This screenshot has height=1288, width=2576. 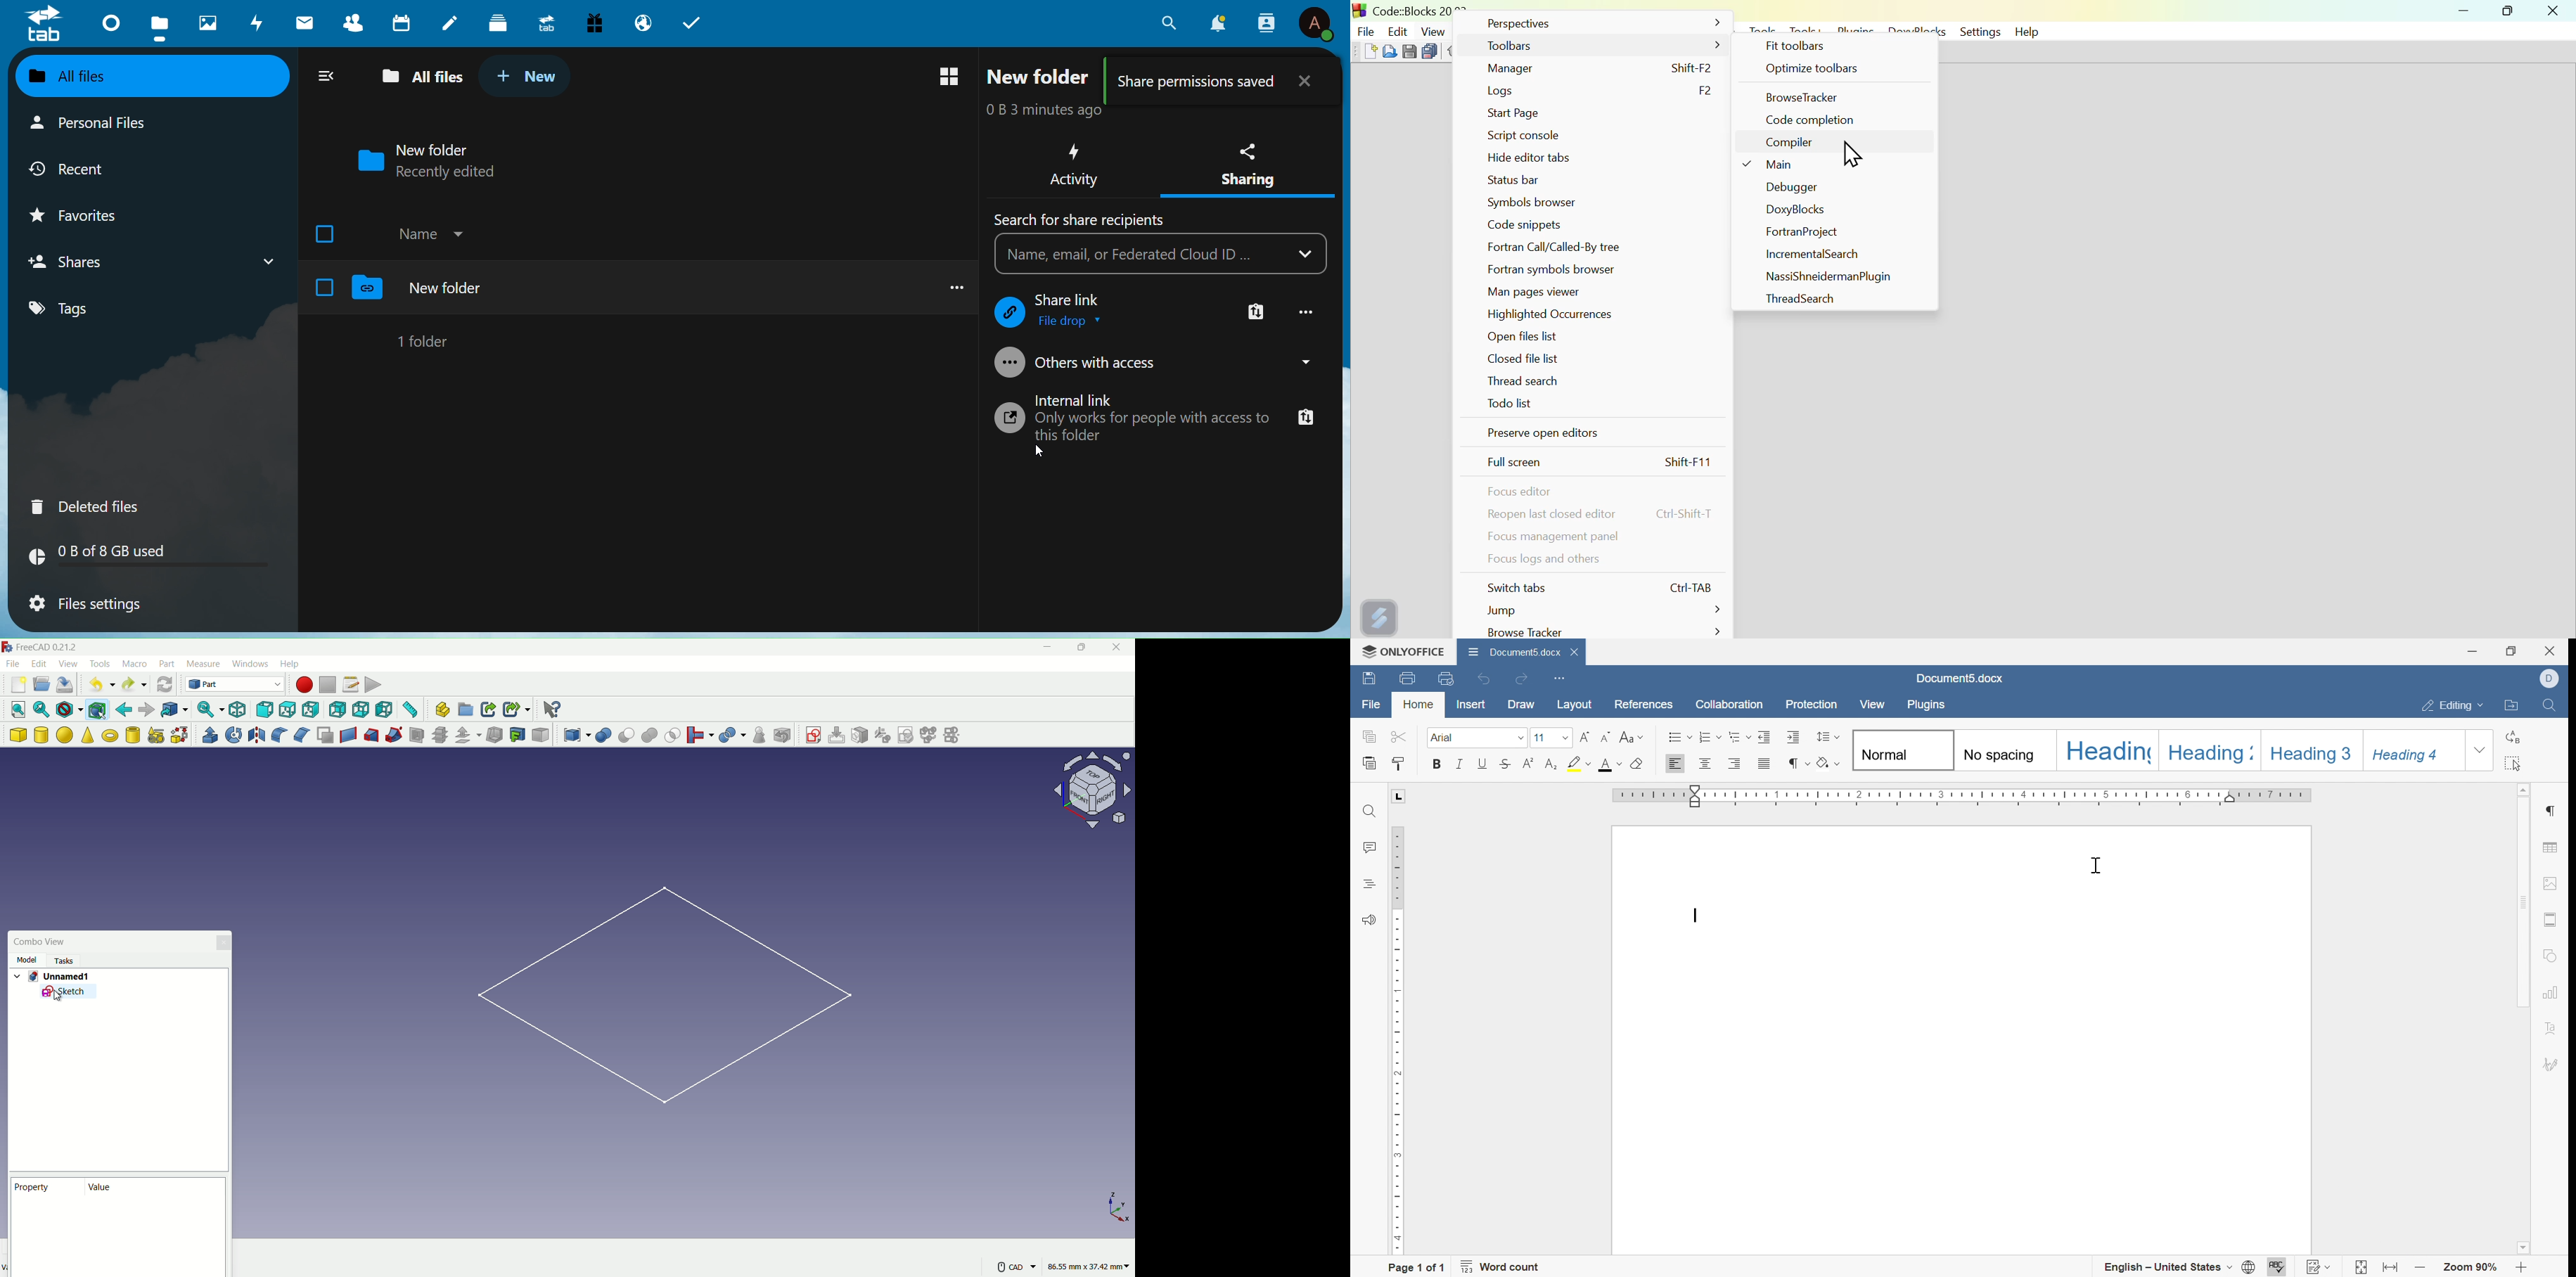 What do you see at coordinates (594, 21) in the screenshot?
I see `Free Trial` at bounding box center [594, 21].